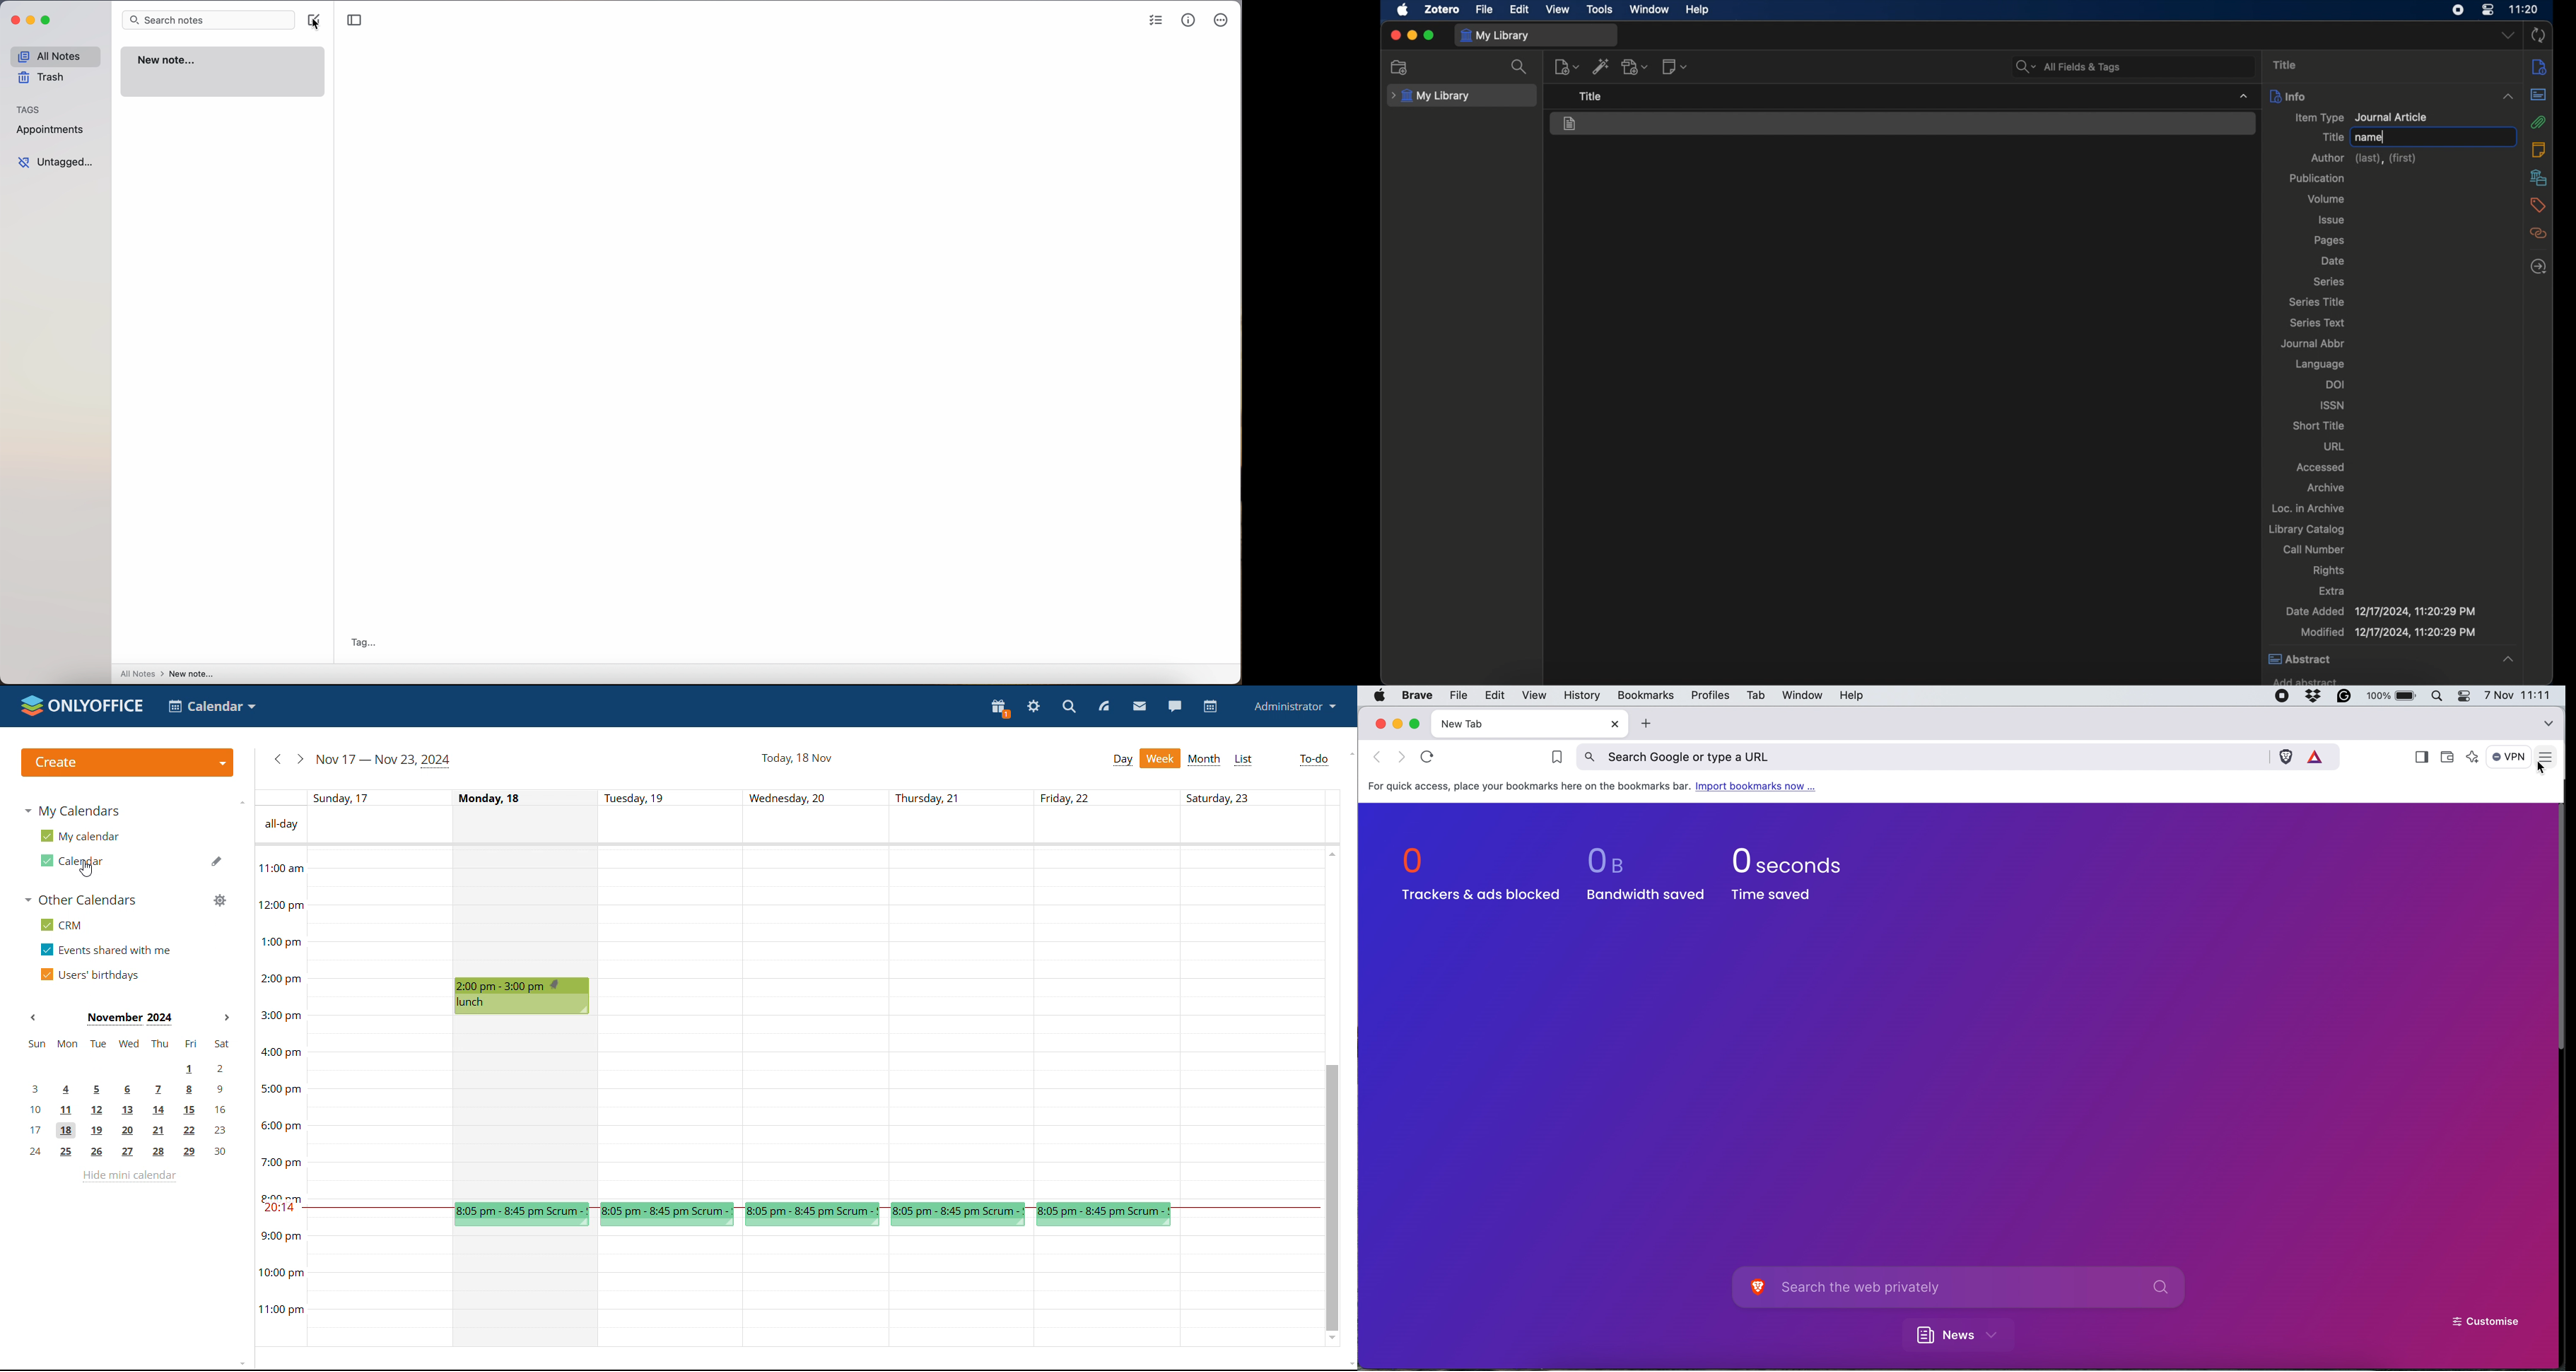  I want to click on apple icon, so click(1403, 10).